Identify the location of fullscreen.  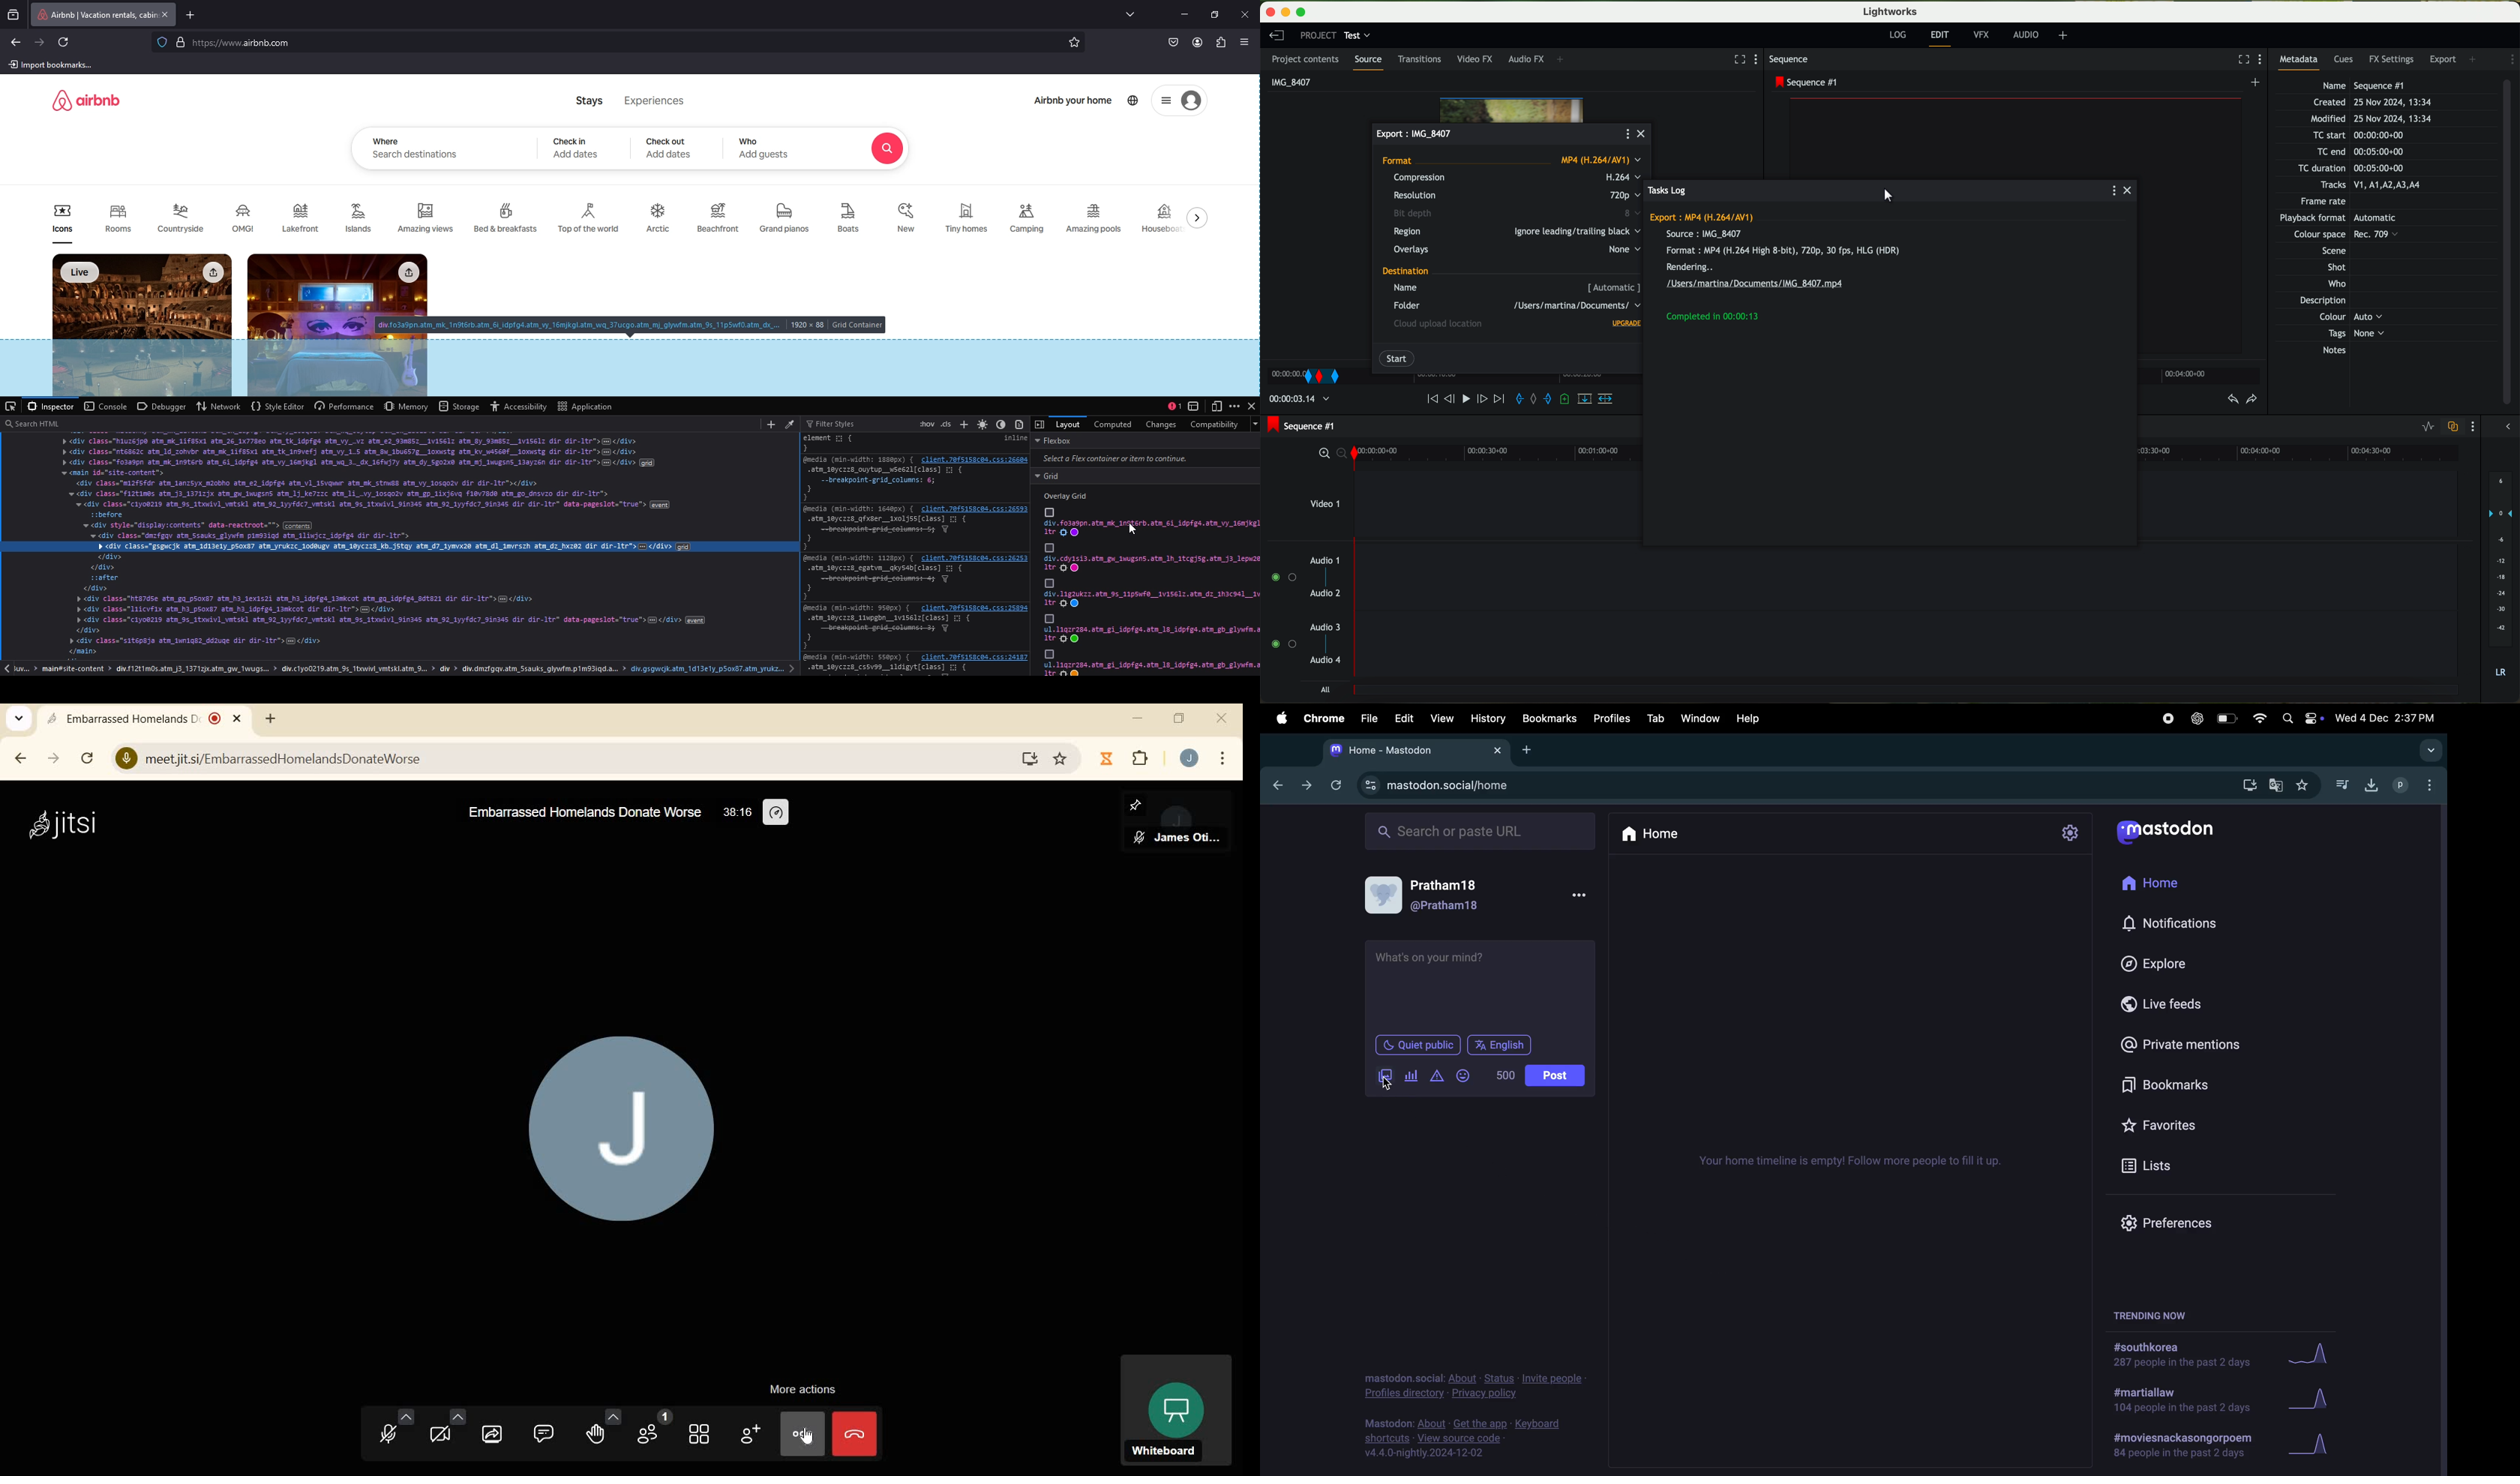
(2240, 59).